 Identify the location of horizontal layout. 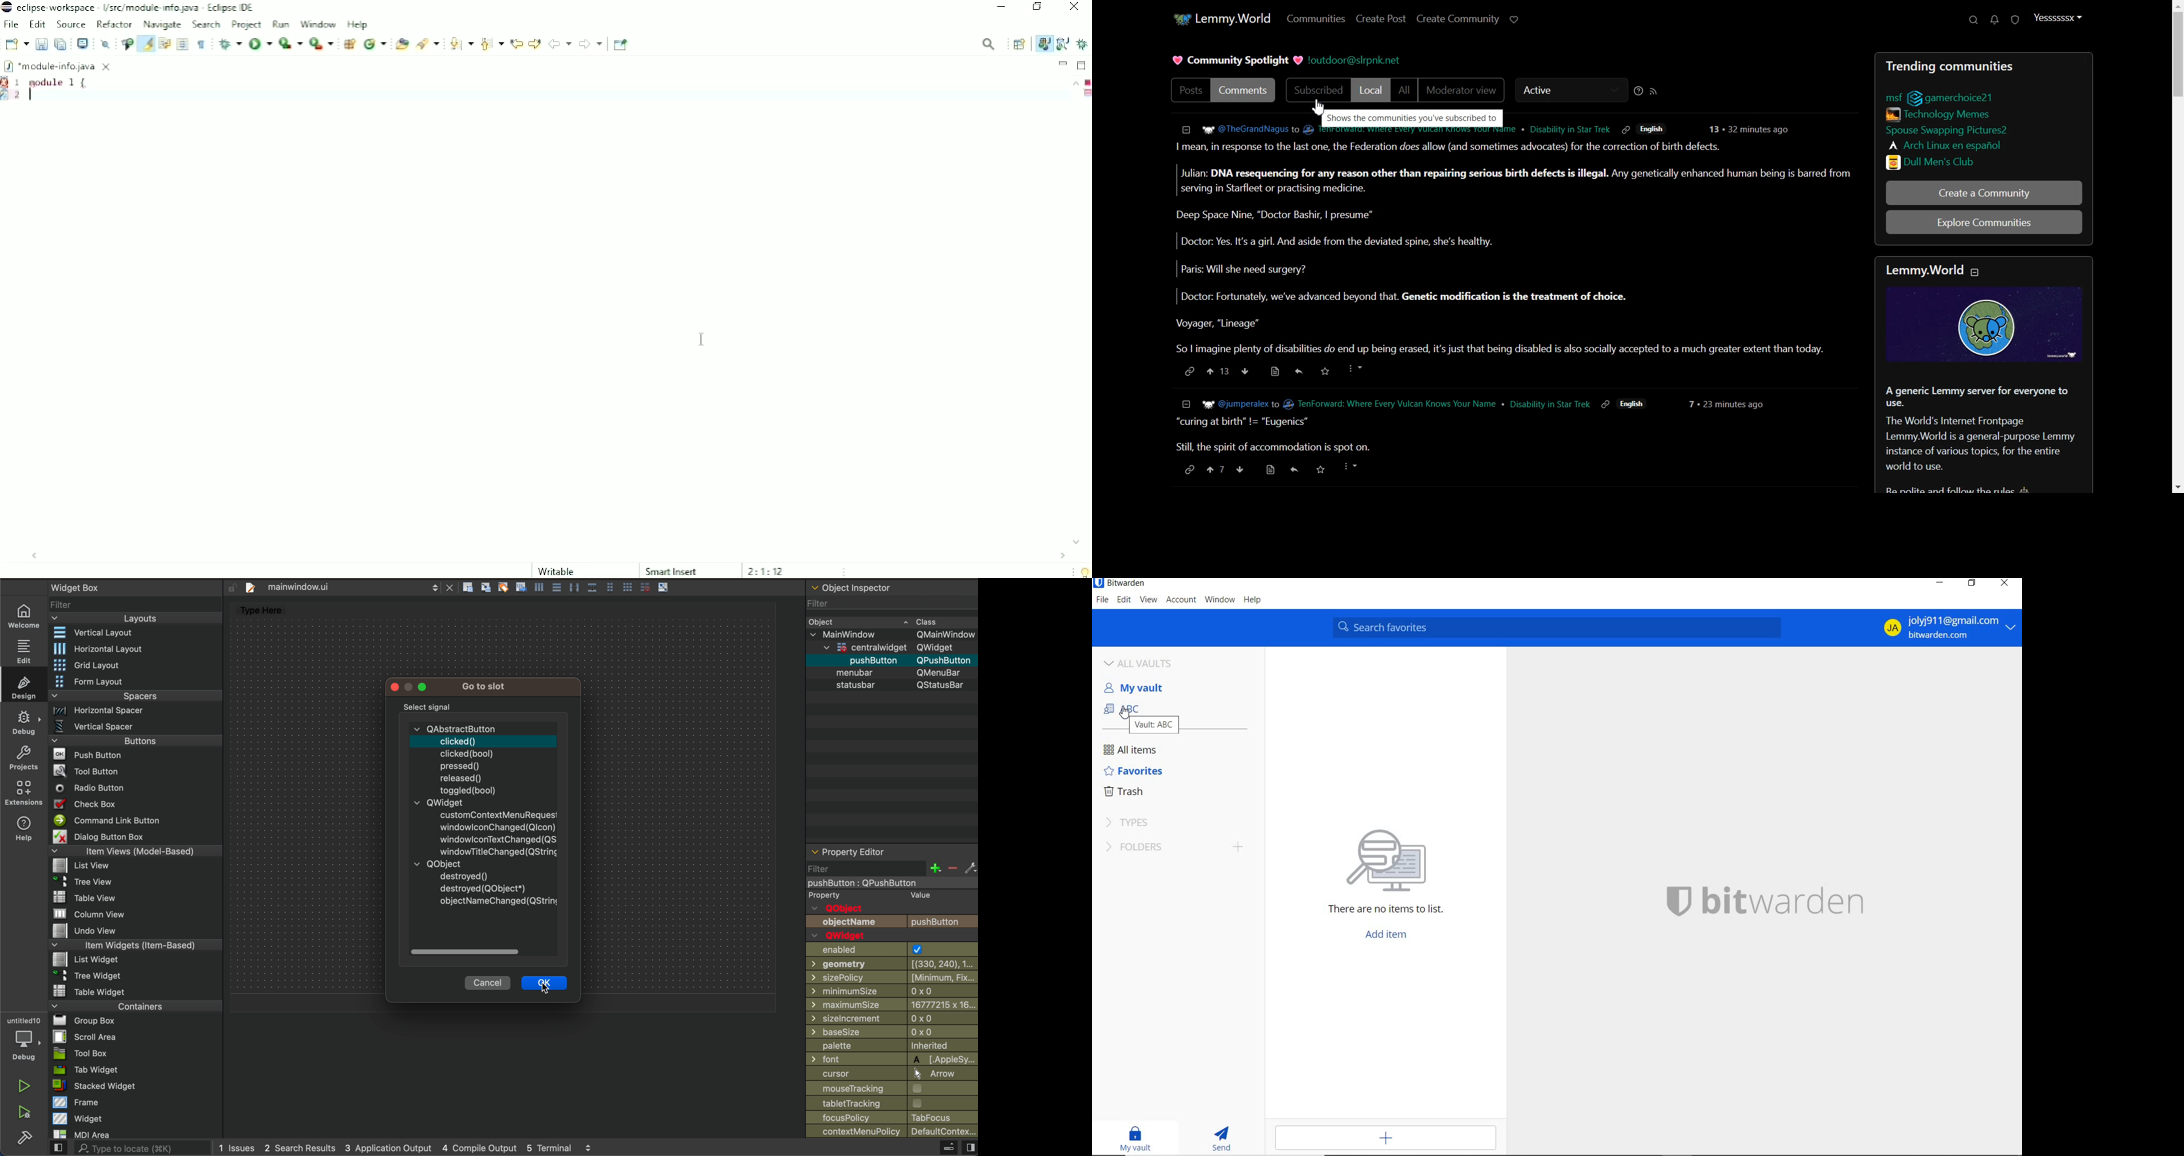
(135, 647).